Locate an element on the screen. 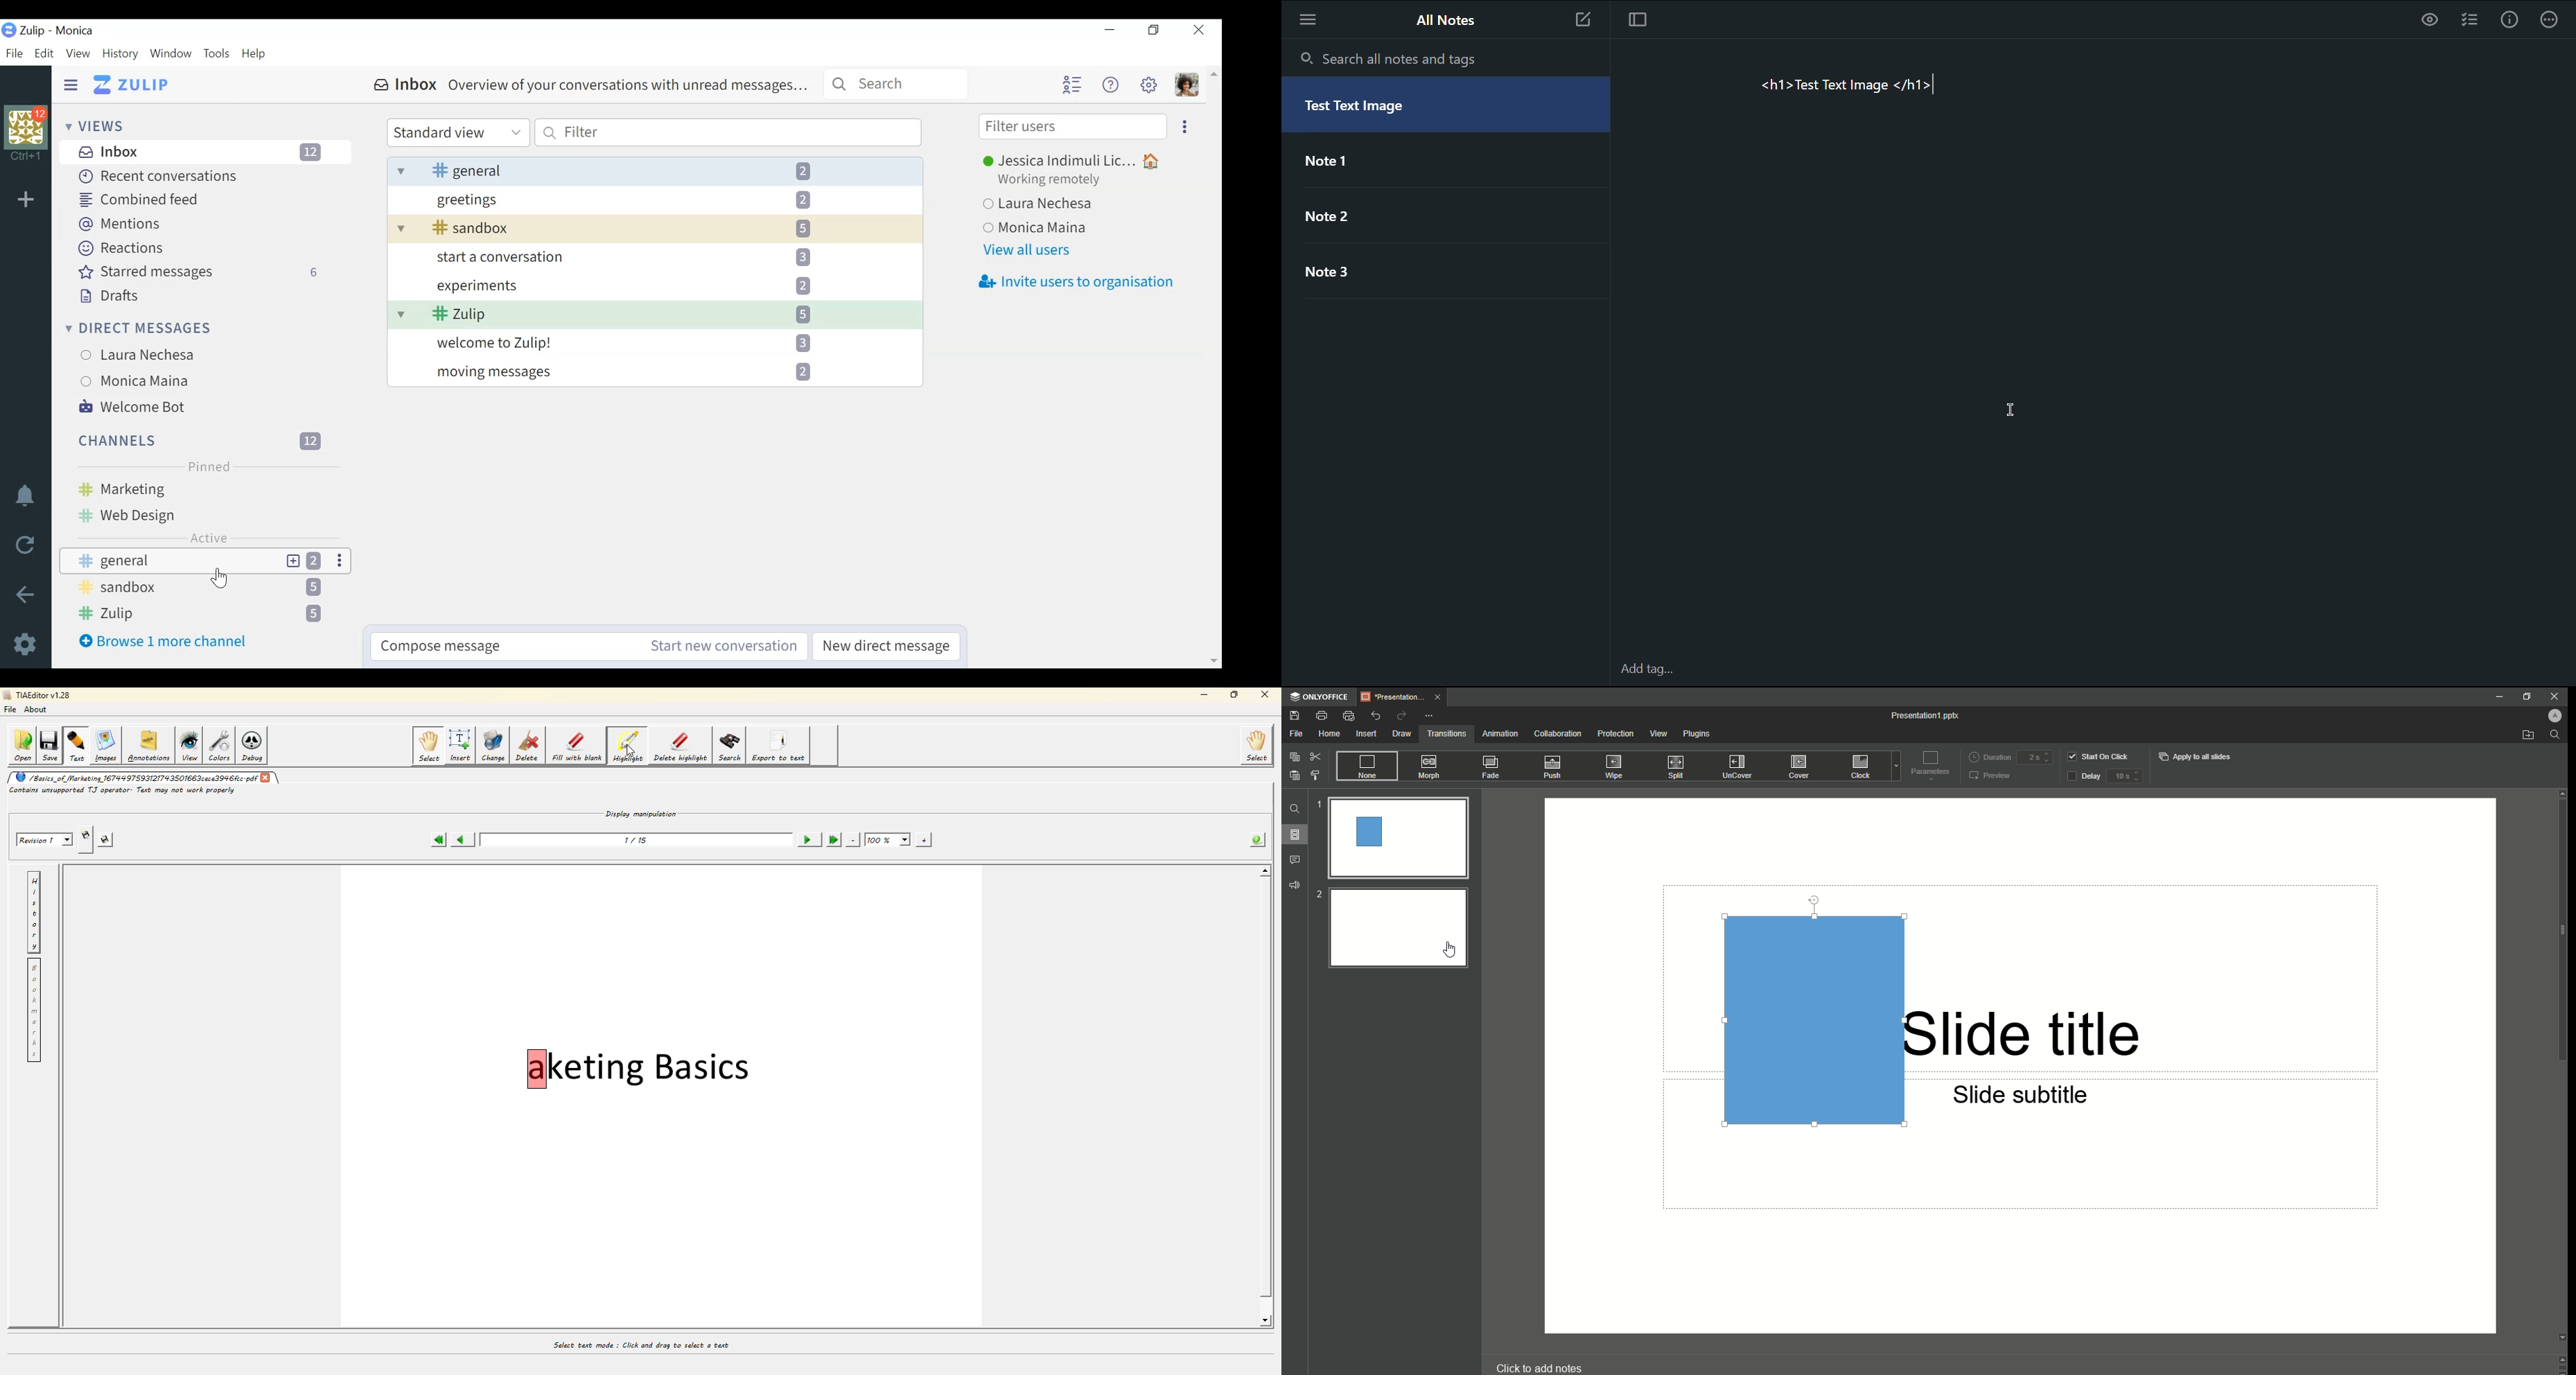 The height and width of the screenshot is (1400, 2576). Web design is located at coordinates (201, 514).